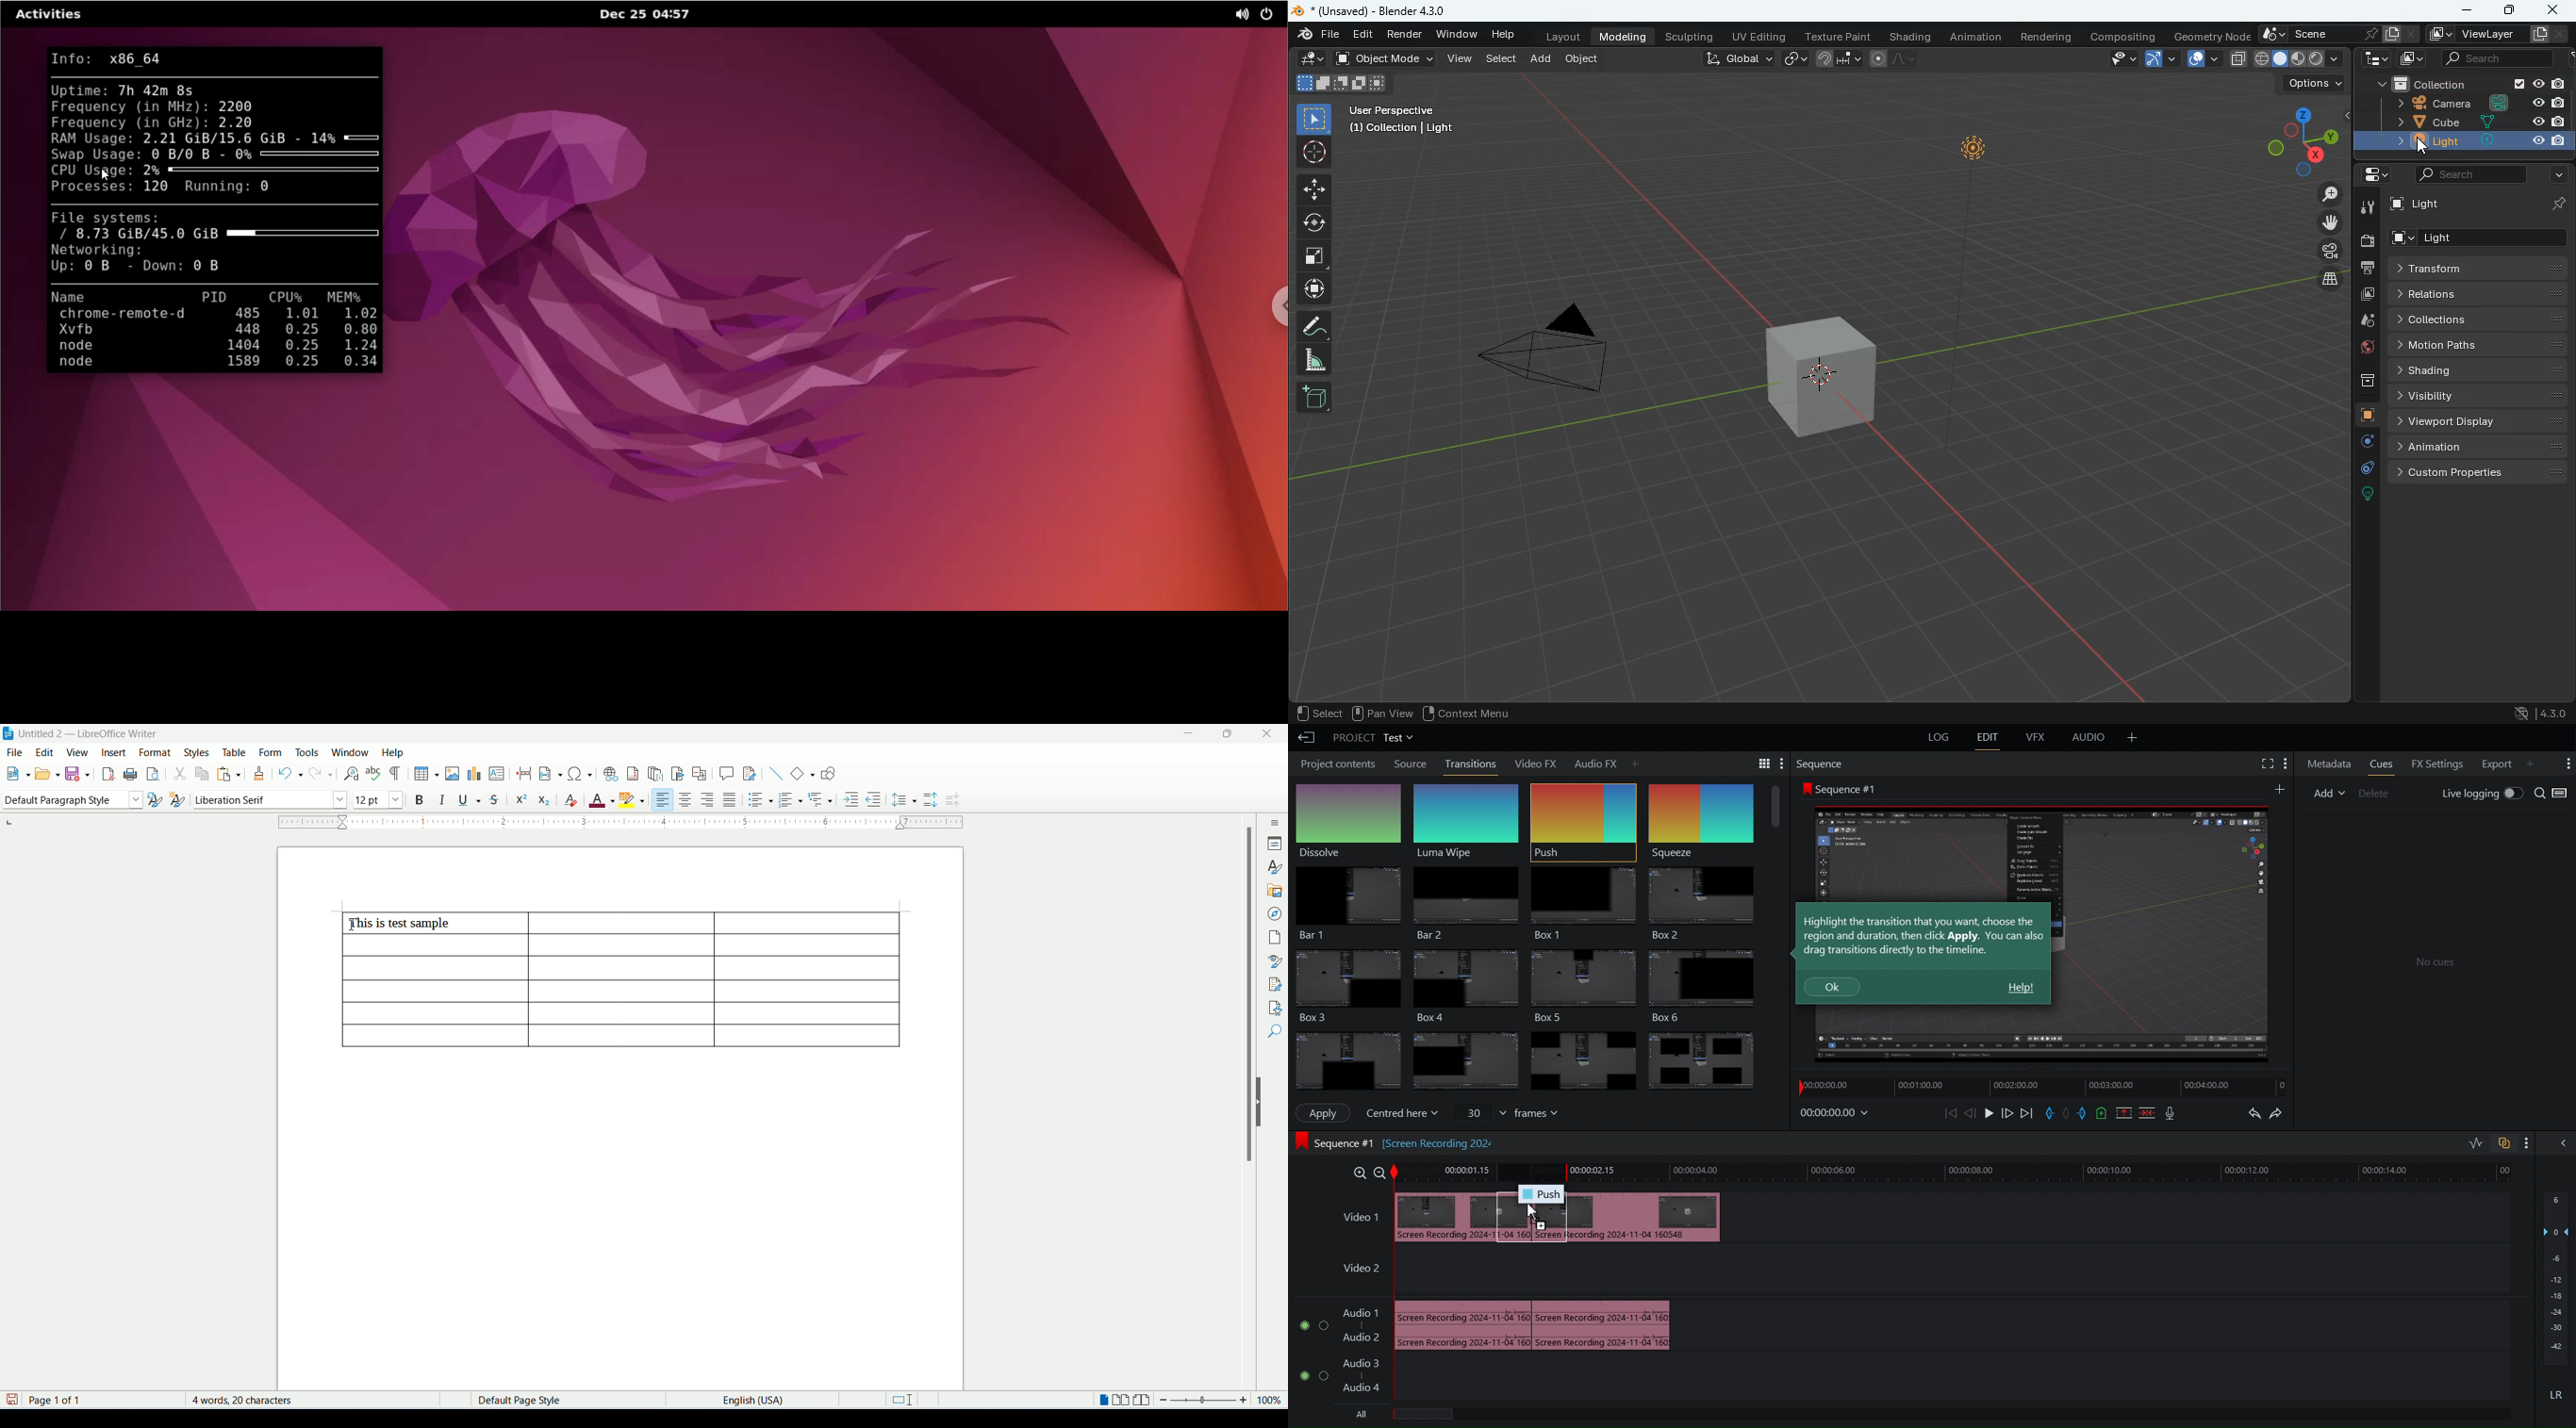  What do you see at coordinates (402, 923) in the screenshot?
I see `this is test sample` at bounding box center [402, 923].